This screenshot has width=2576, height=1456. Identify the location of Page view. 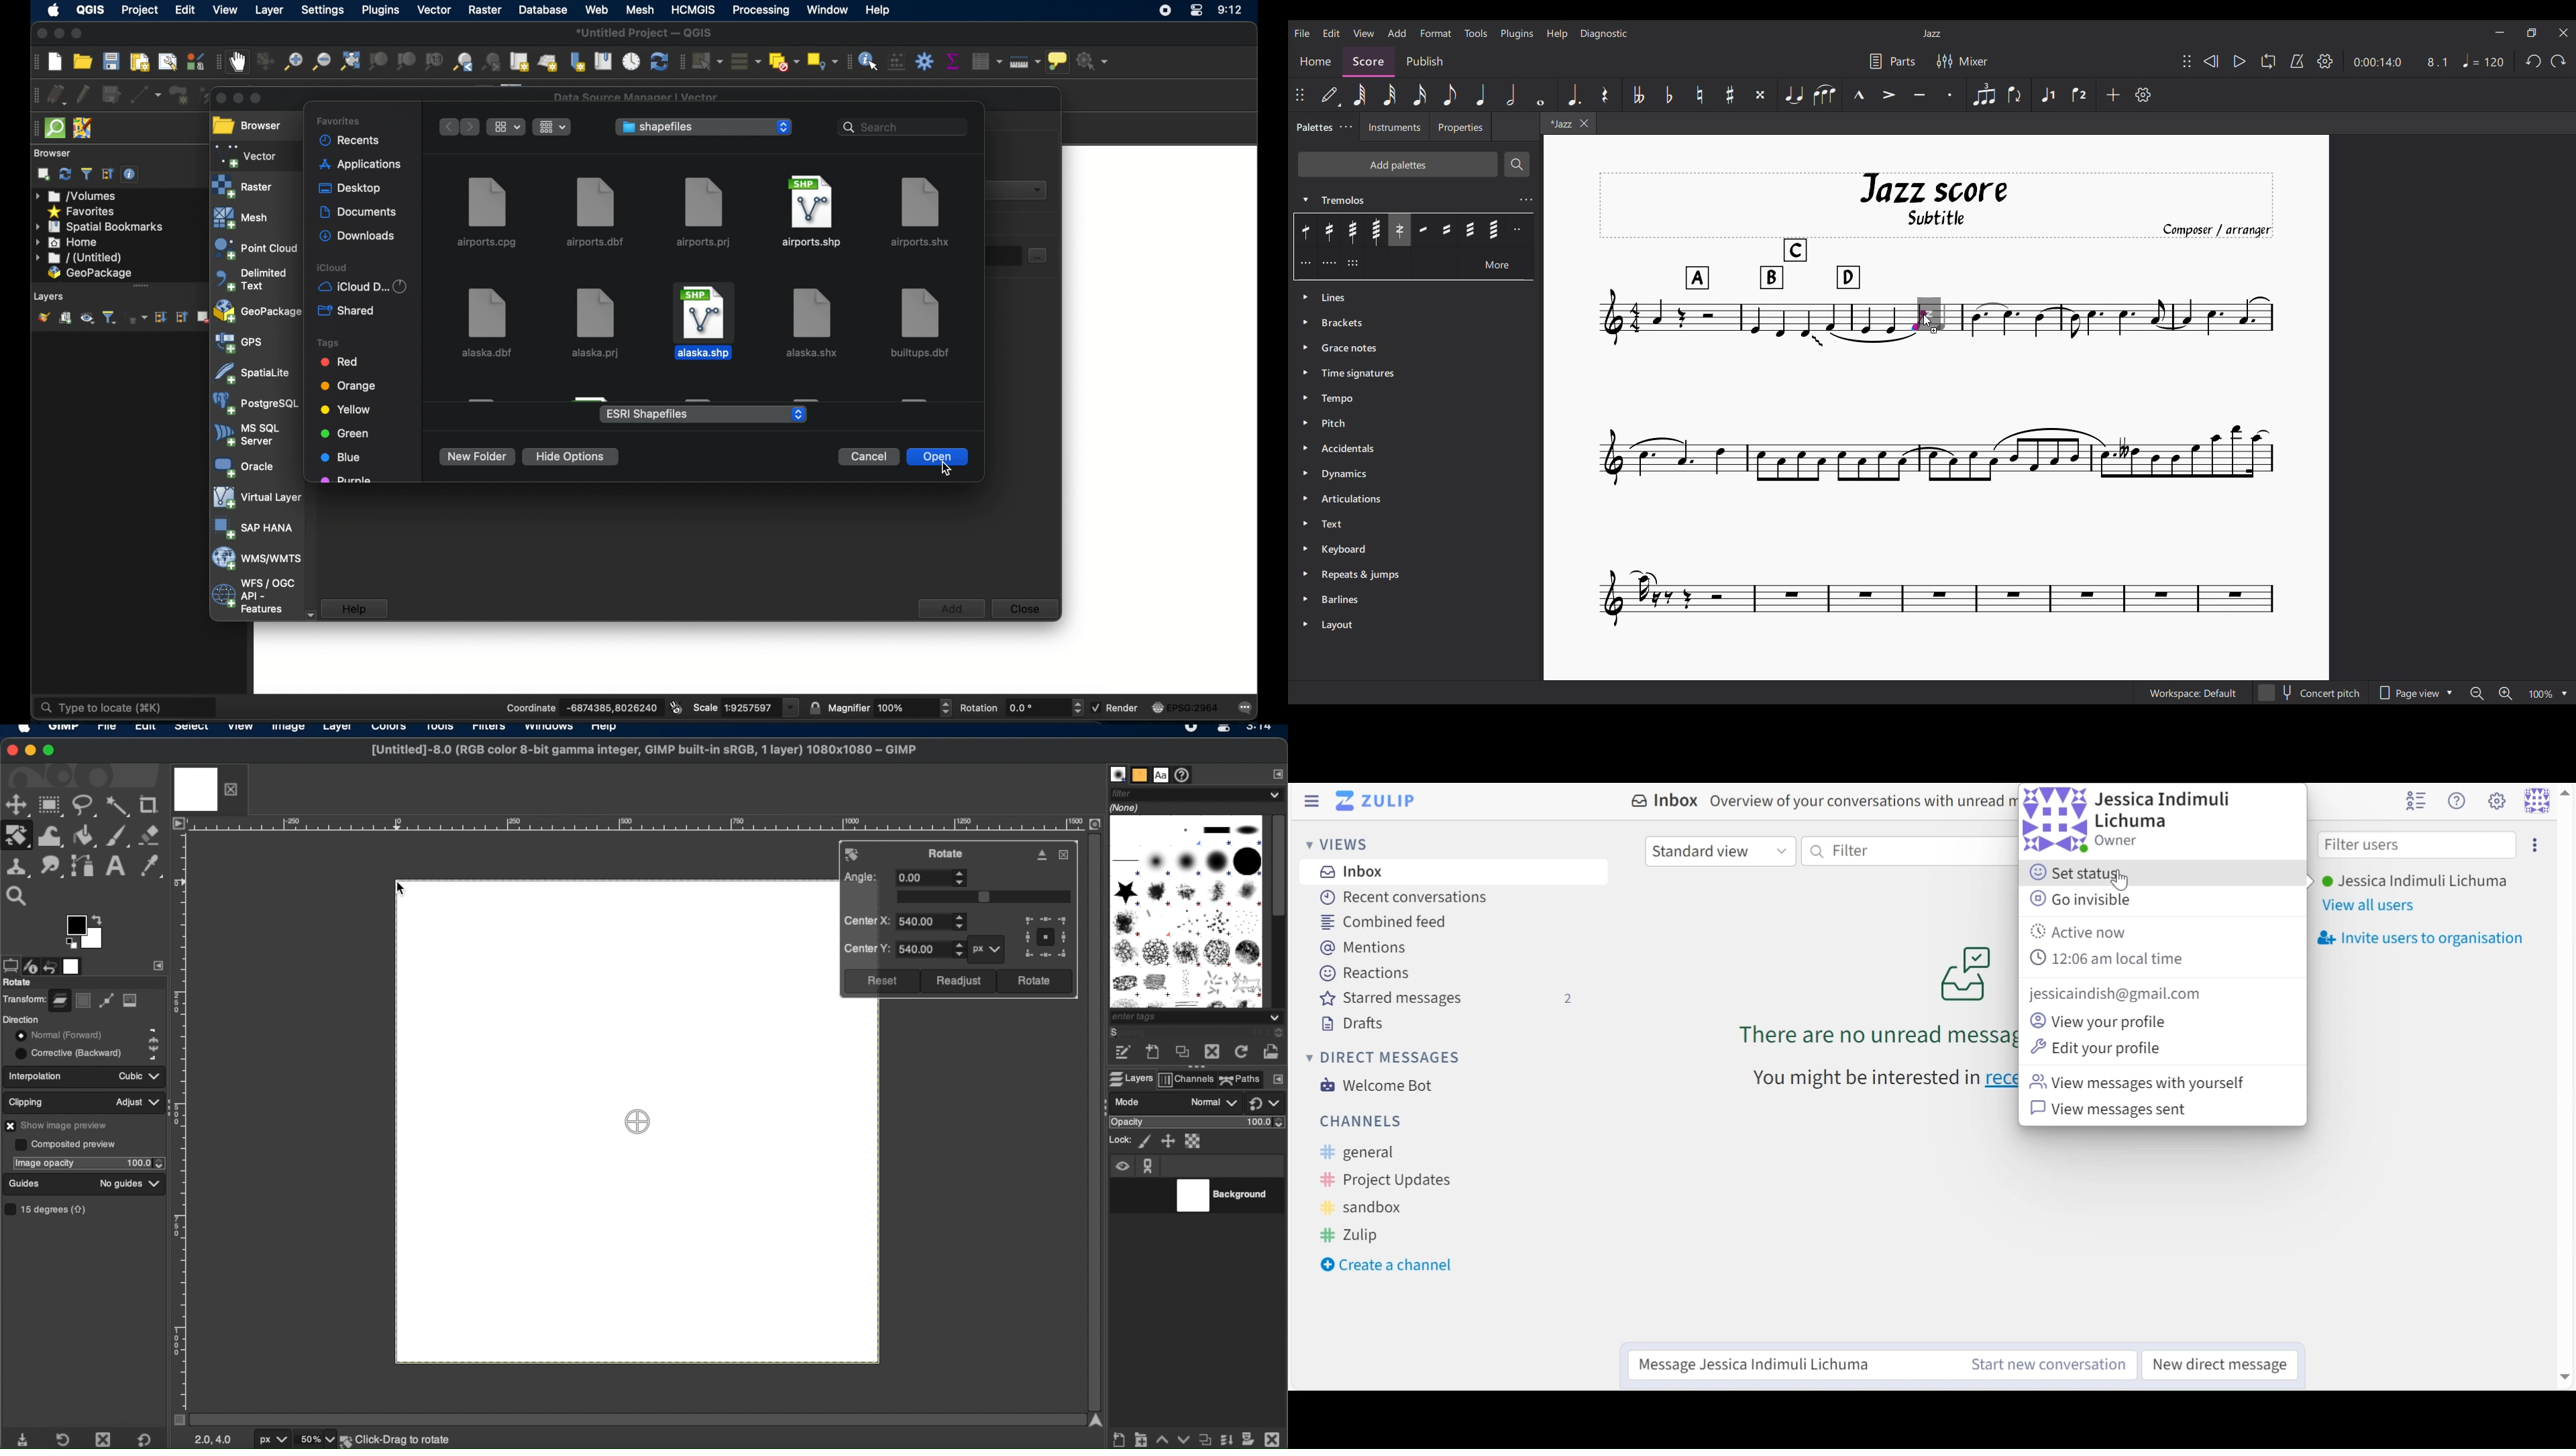
(2414, 692).